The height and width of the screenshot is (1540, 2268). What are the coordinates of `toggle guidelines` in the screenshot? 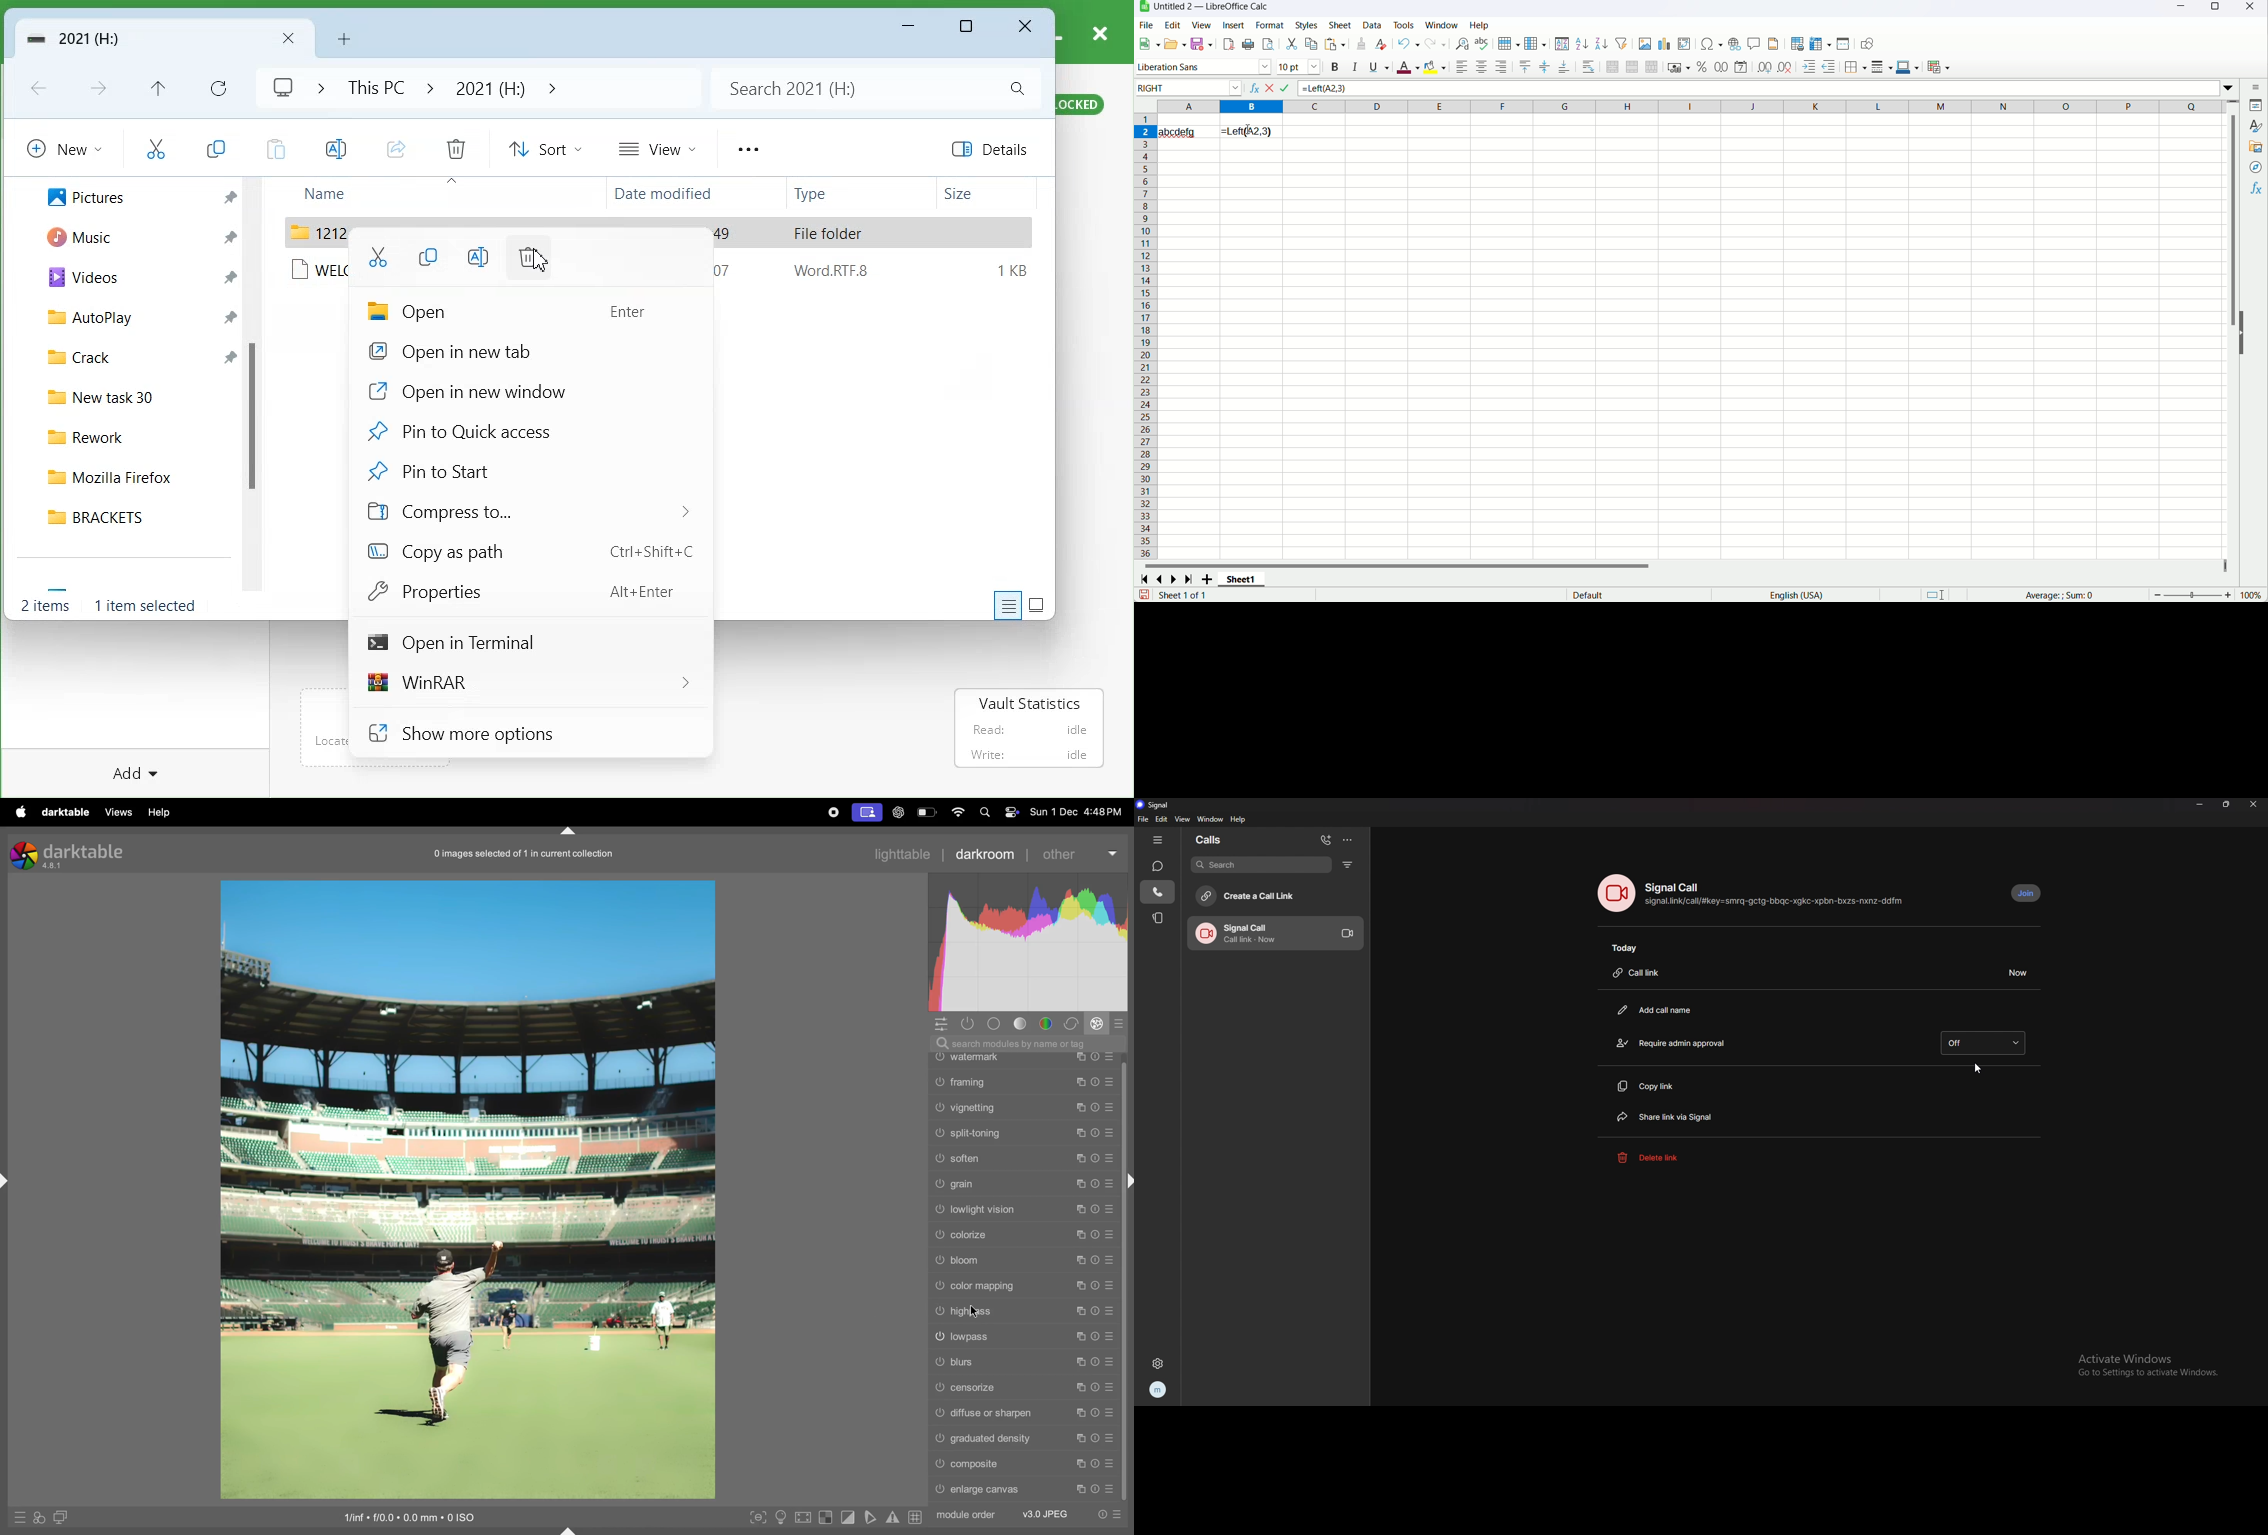 It's located at (915, 1517).